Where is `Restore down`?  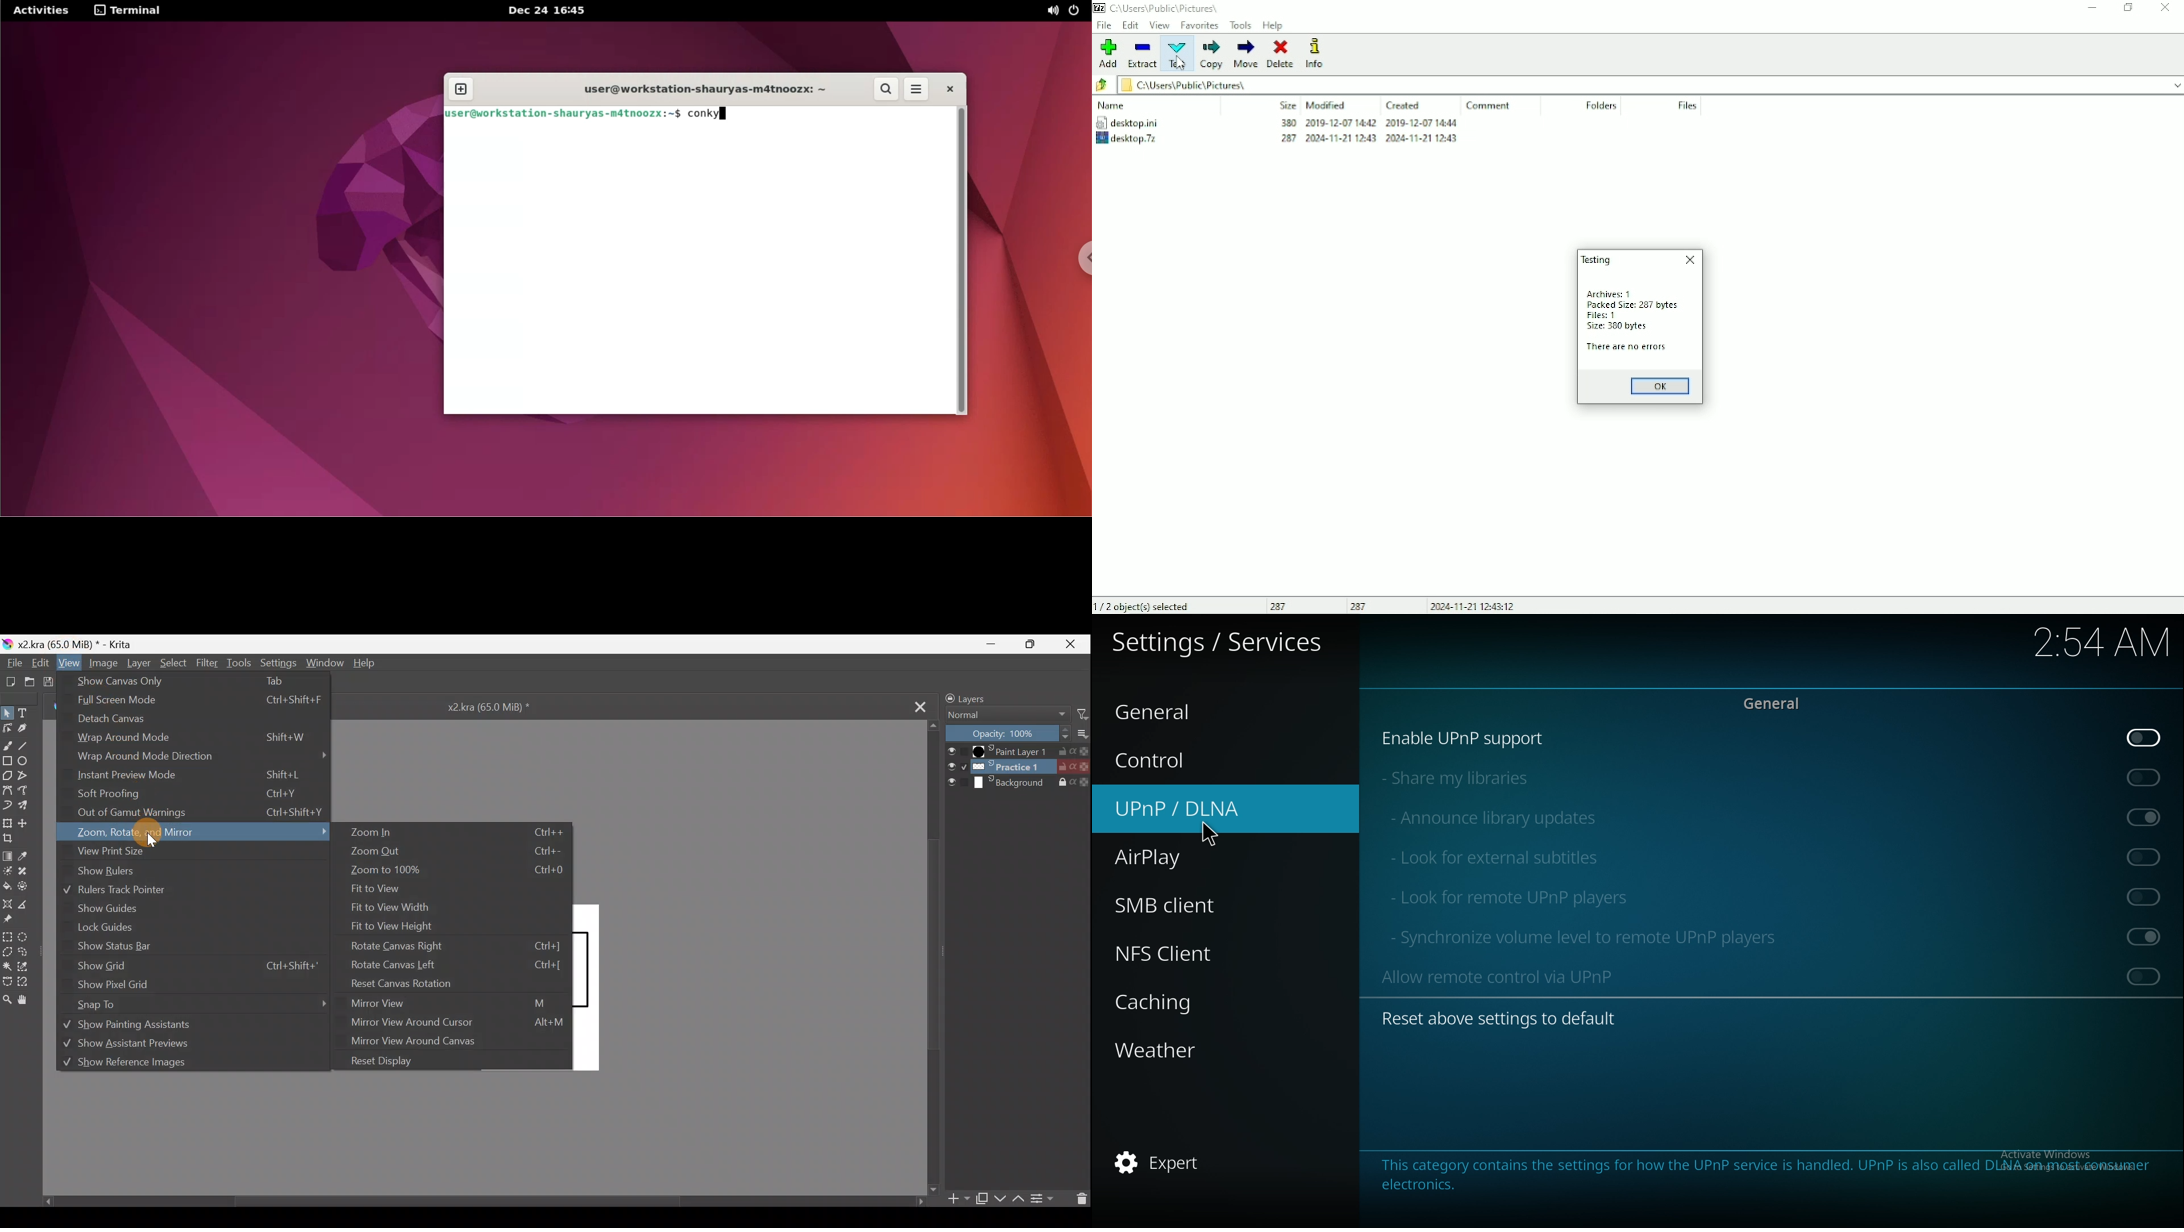
Restore down is located at coordinates (2129, 8).